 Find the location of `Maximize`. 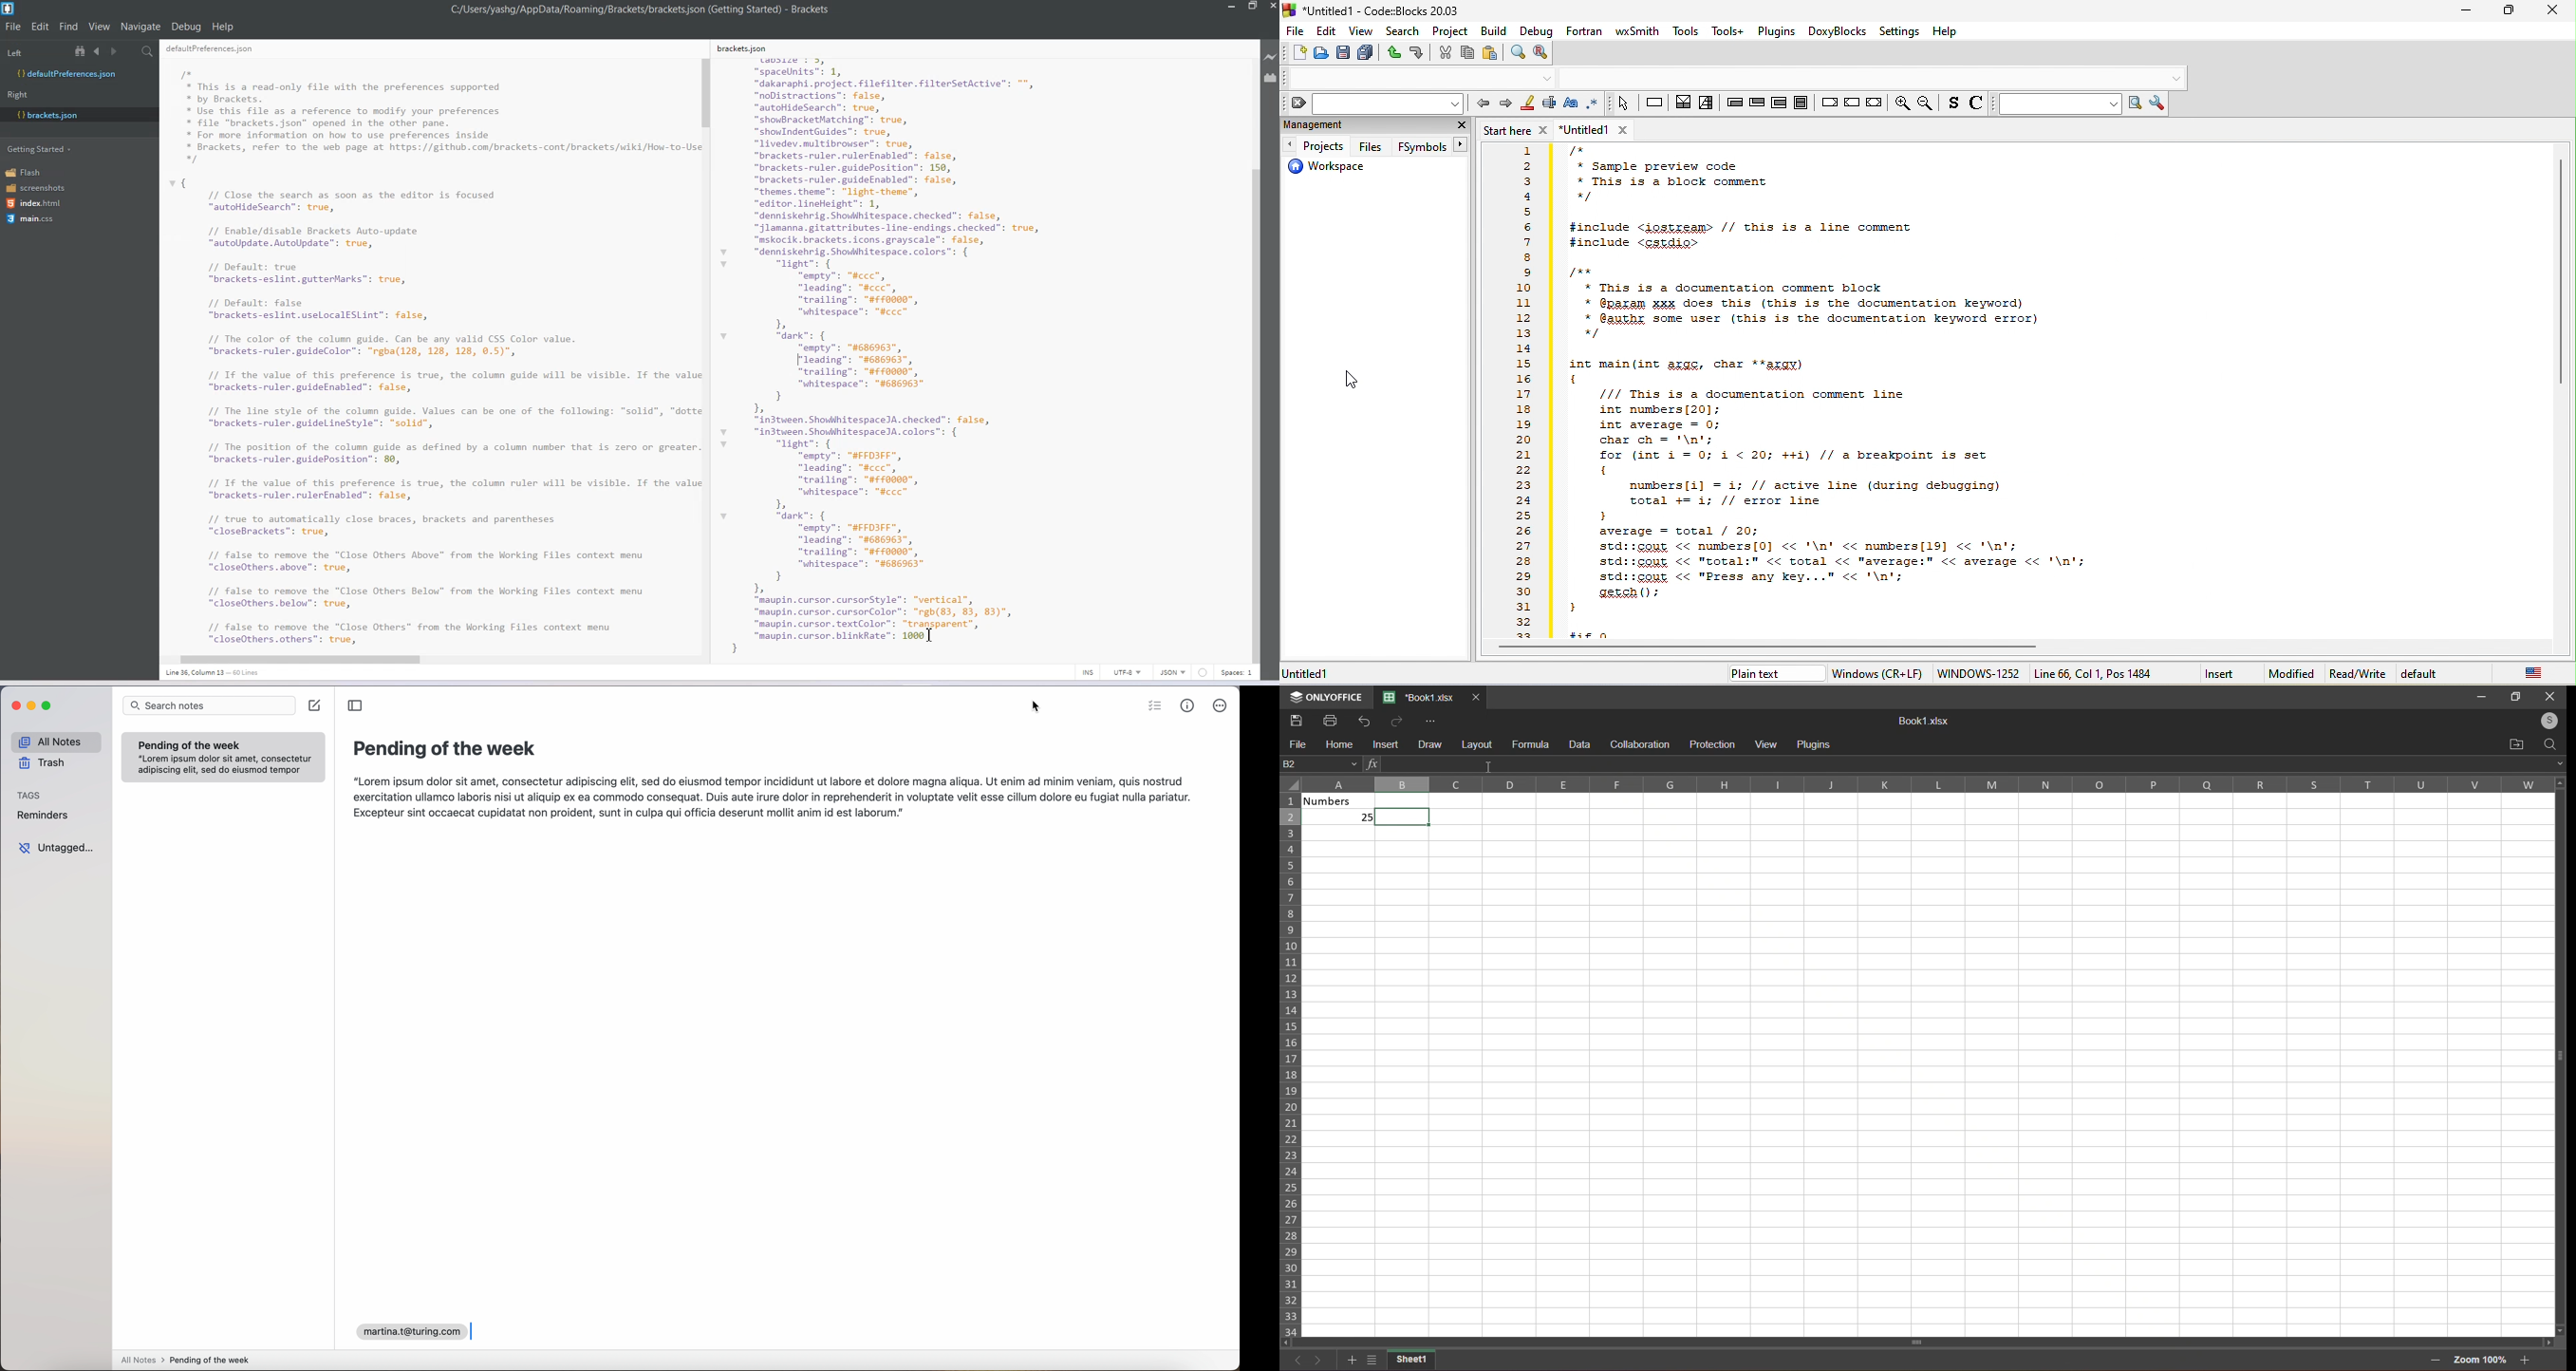

Maximize is located at coordinates (1253, 7).